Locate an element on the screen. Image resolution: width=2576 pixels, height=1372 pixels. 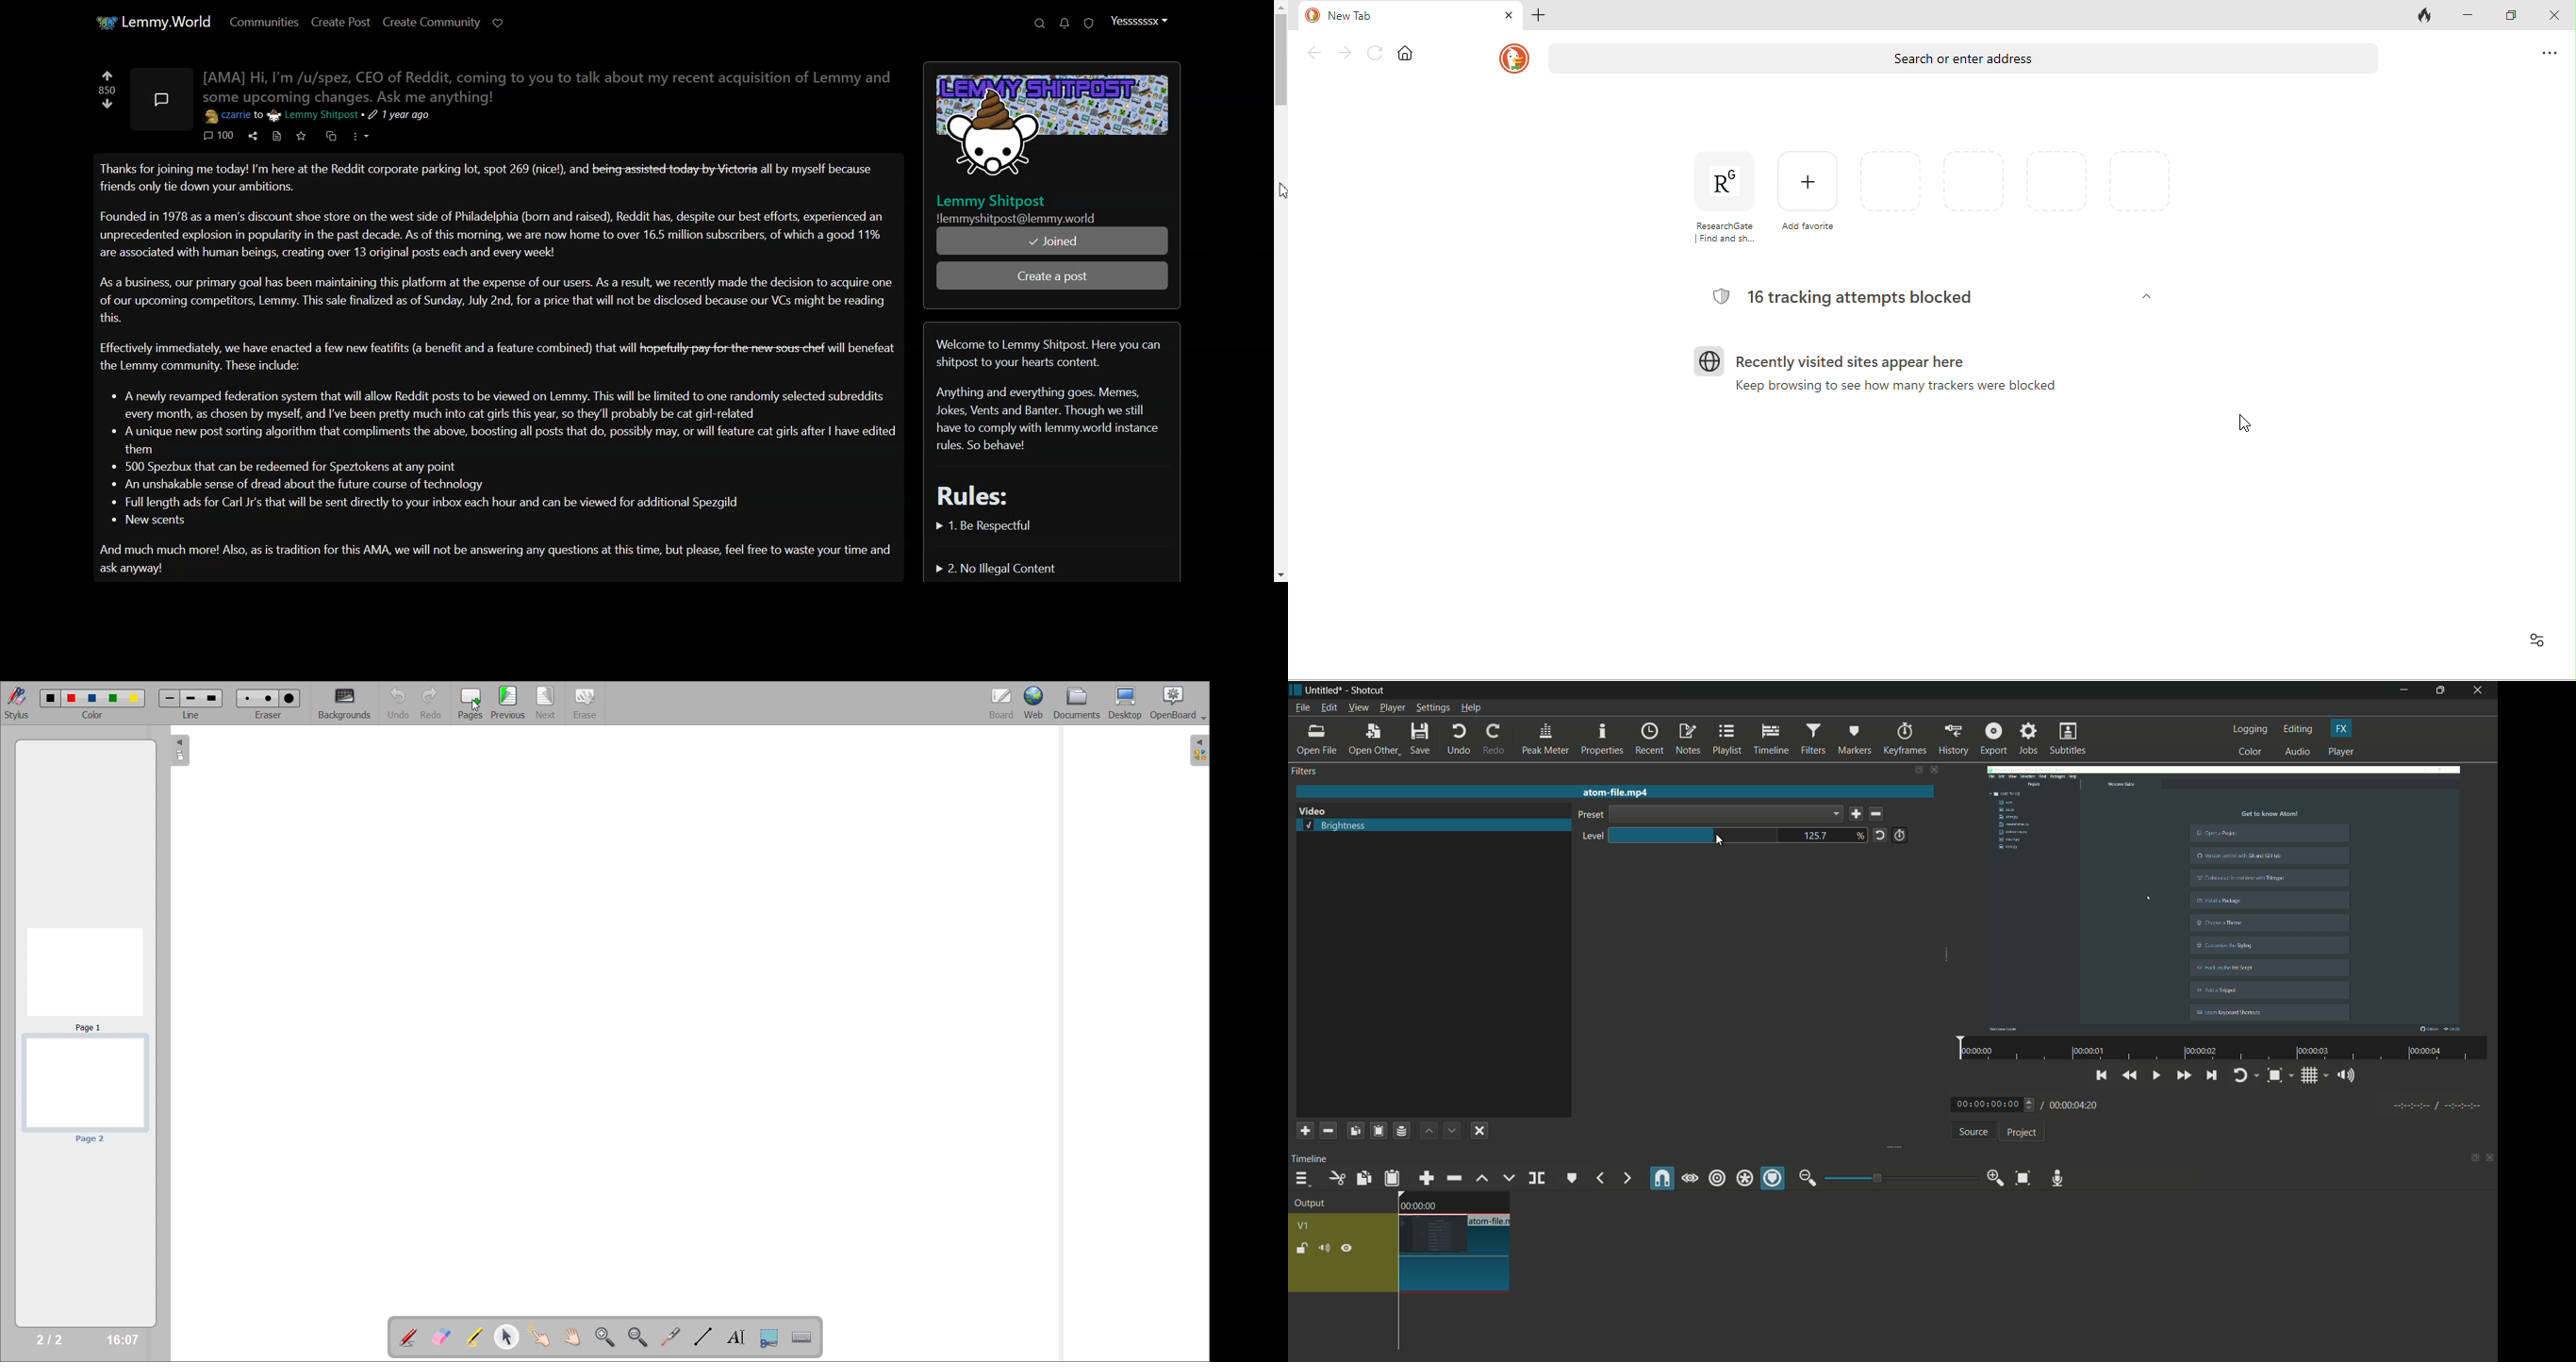
minimize is located at coordinates (2475, 16).